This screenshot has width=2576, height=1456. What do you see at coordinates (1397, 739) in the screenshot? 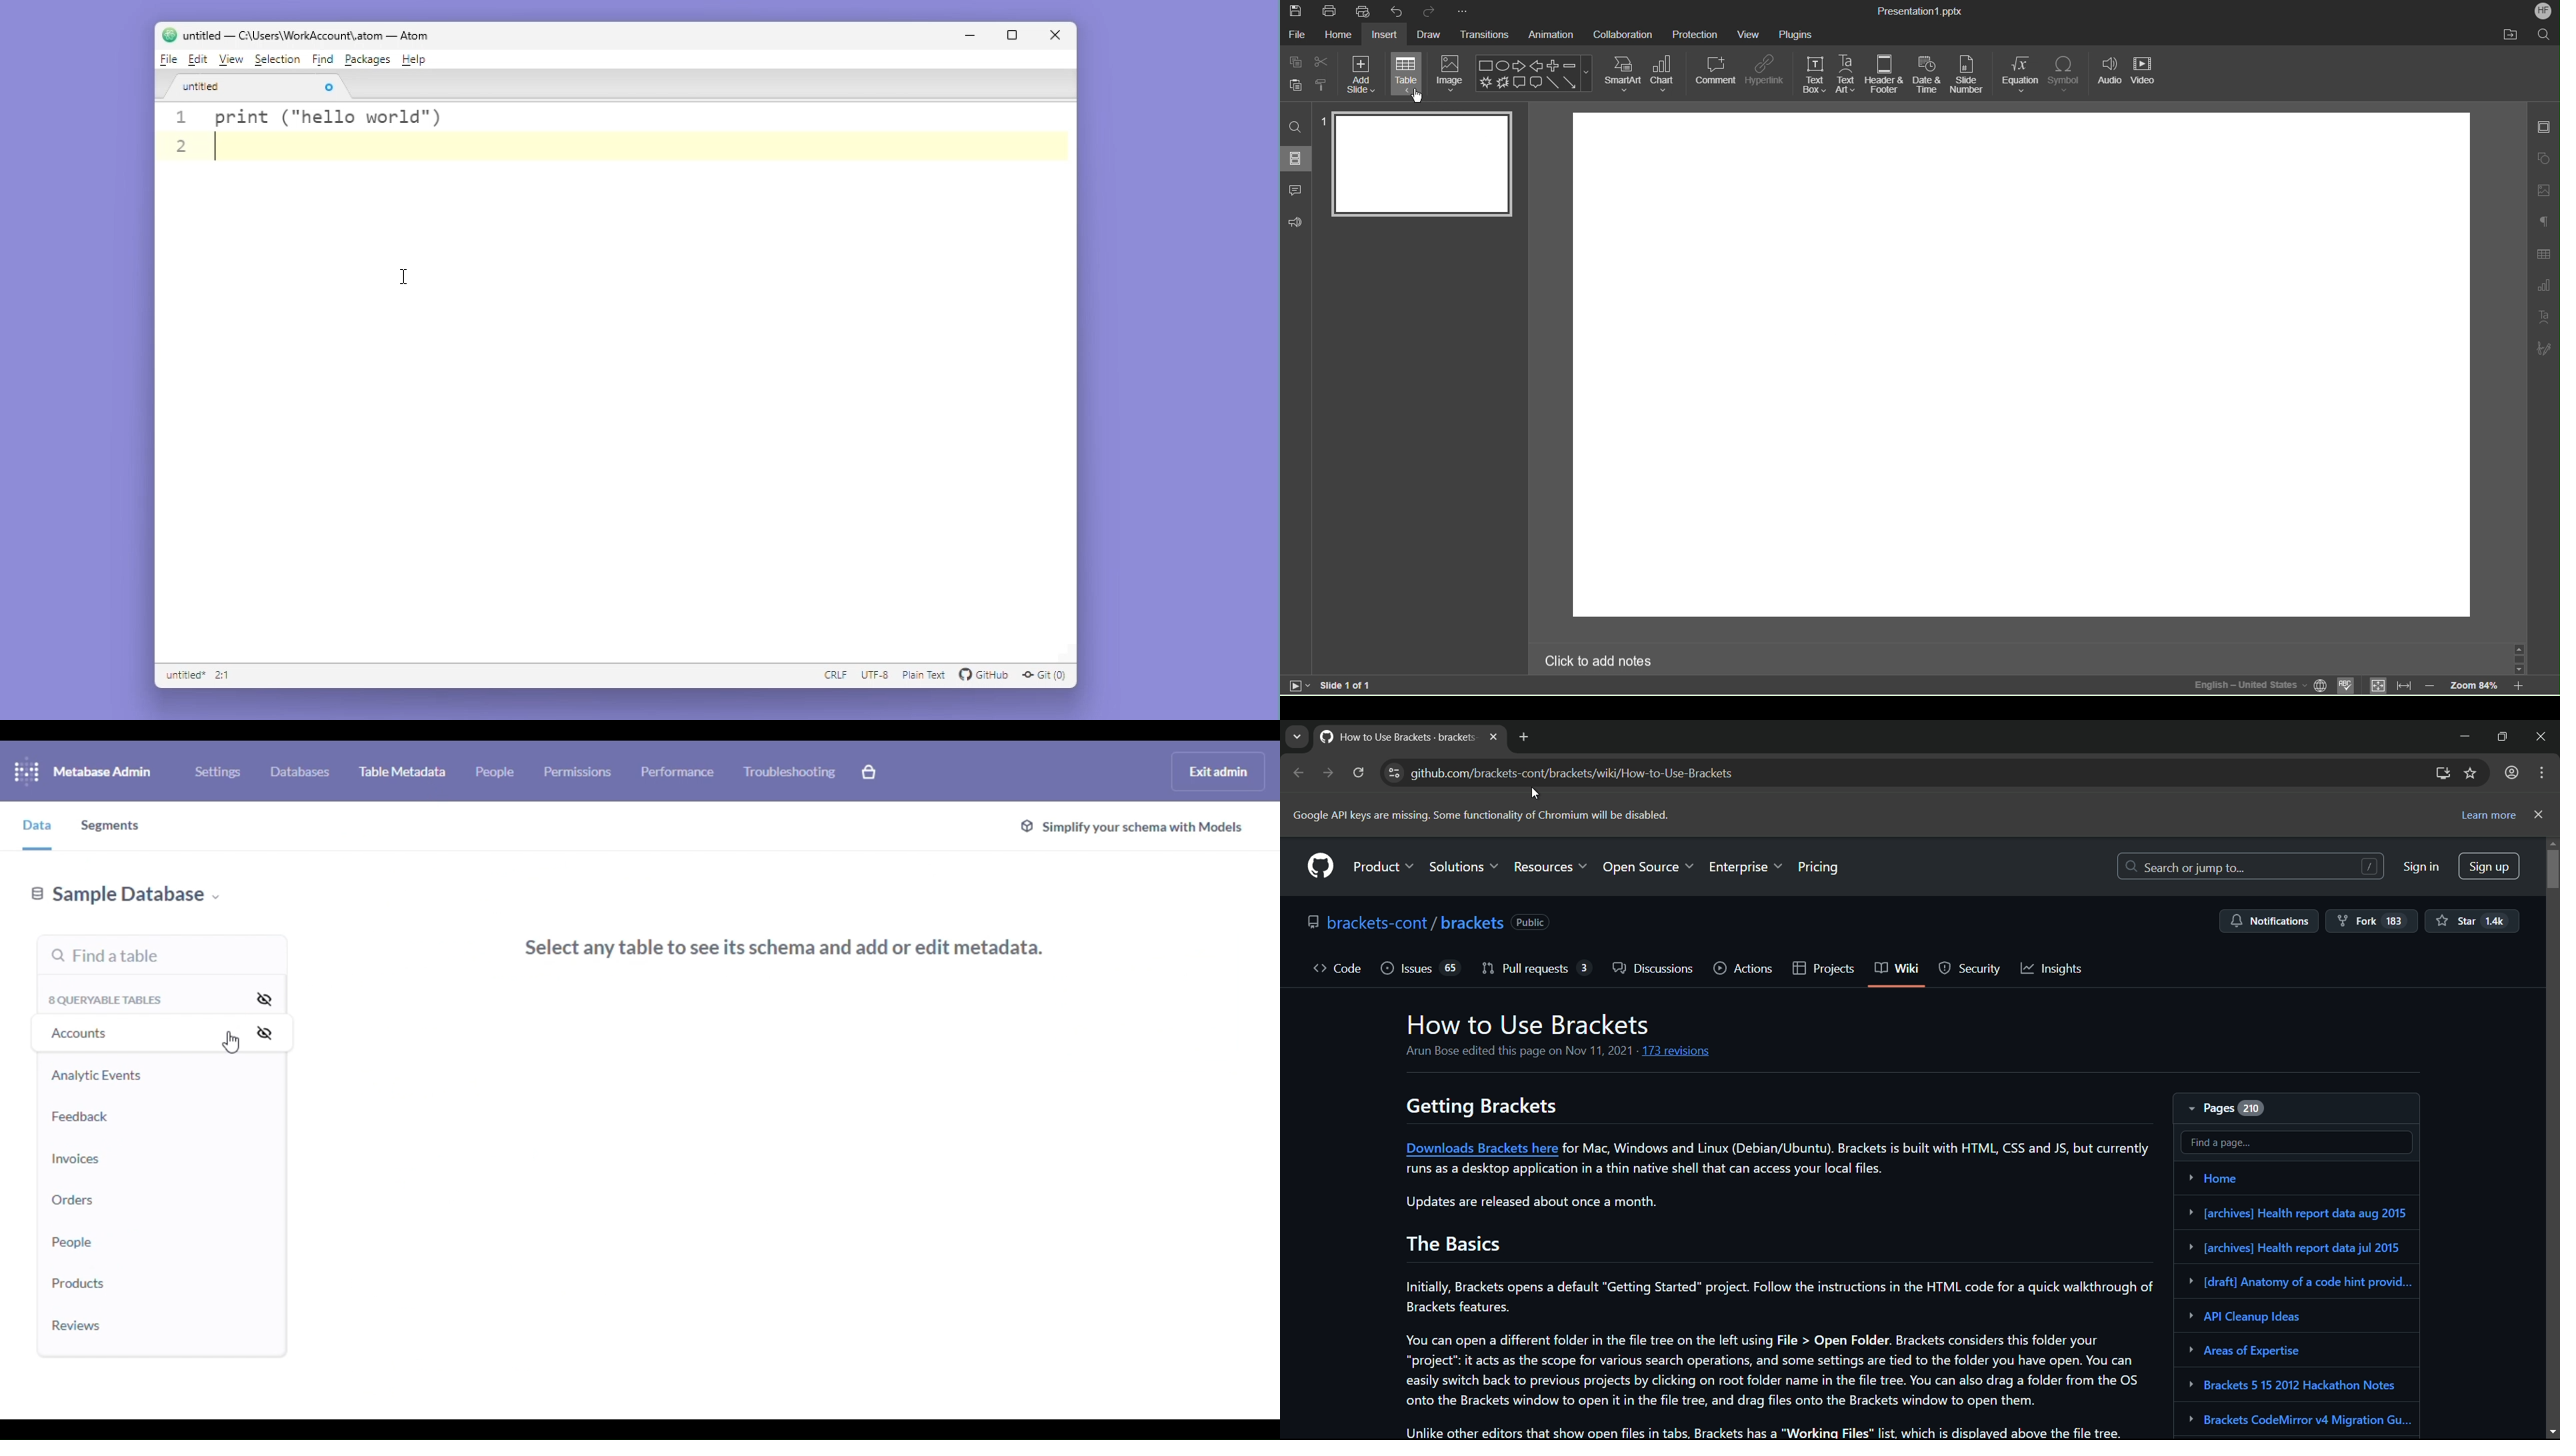
I see `How to Use Brackets - brackets` at bounding box center [1397, 739].